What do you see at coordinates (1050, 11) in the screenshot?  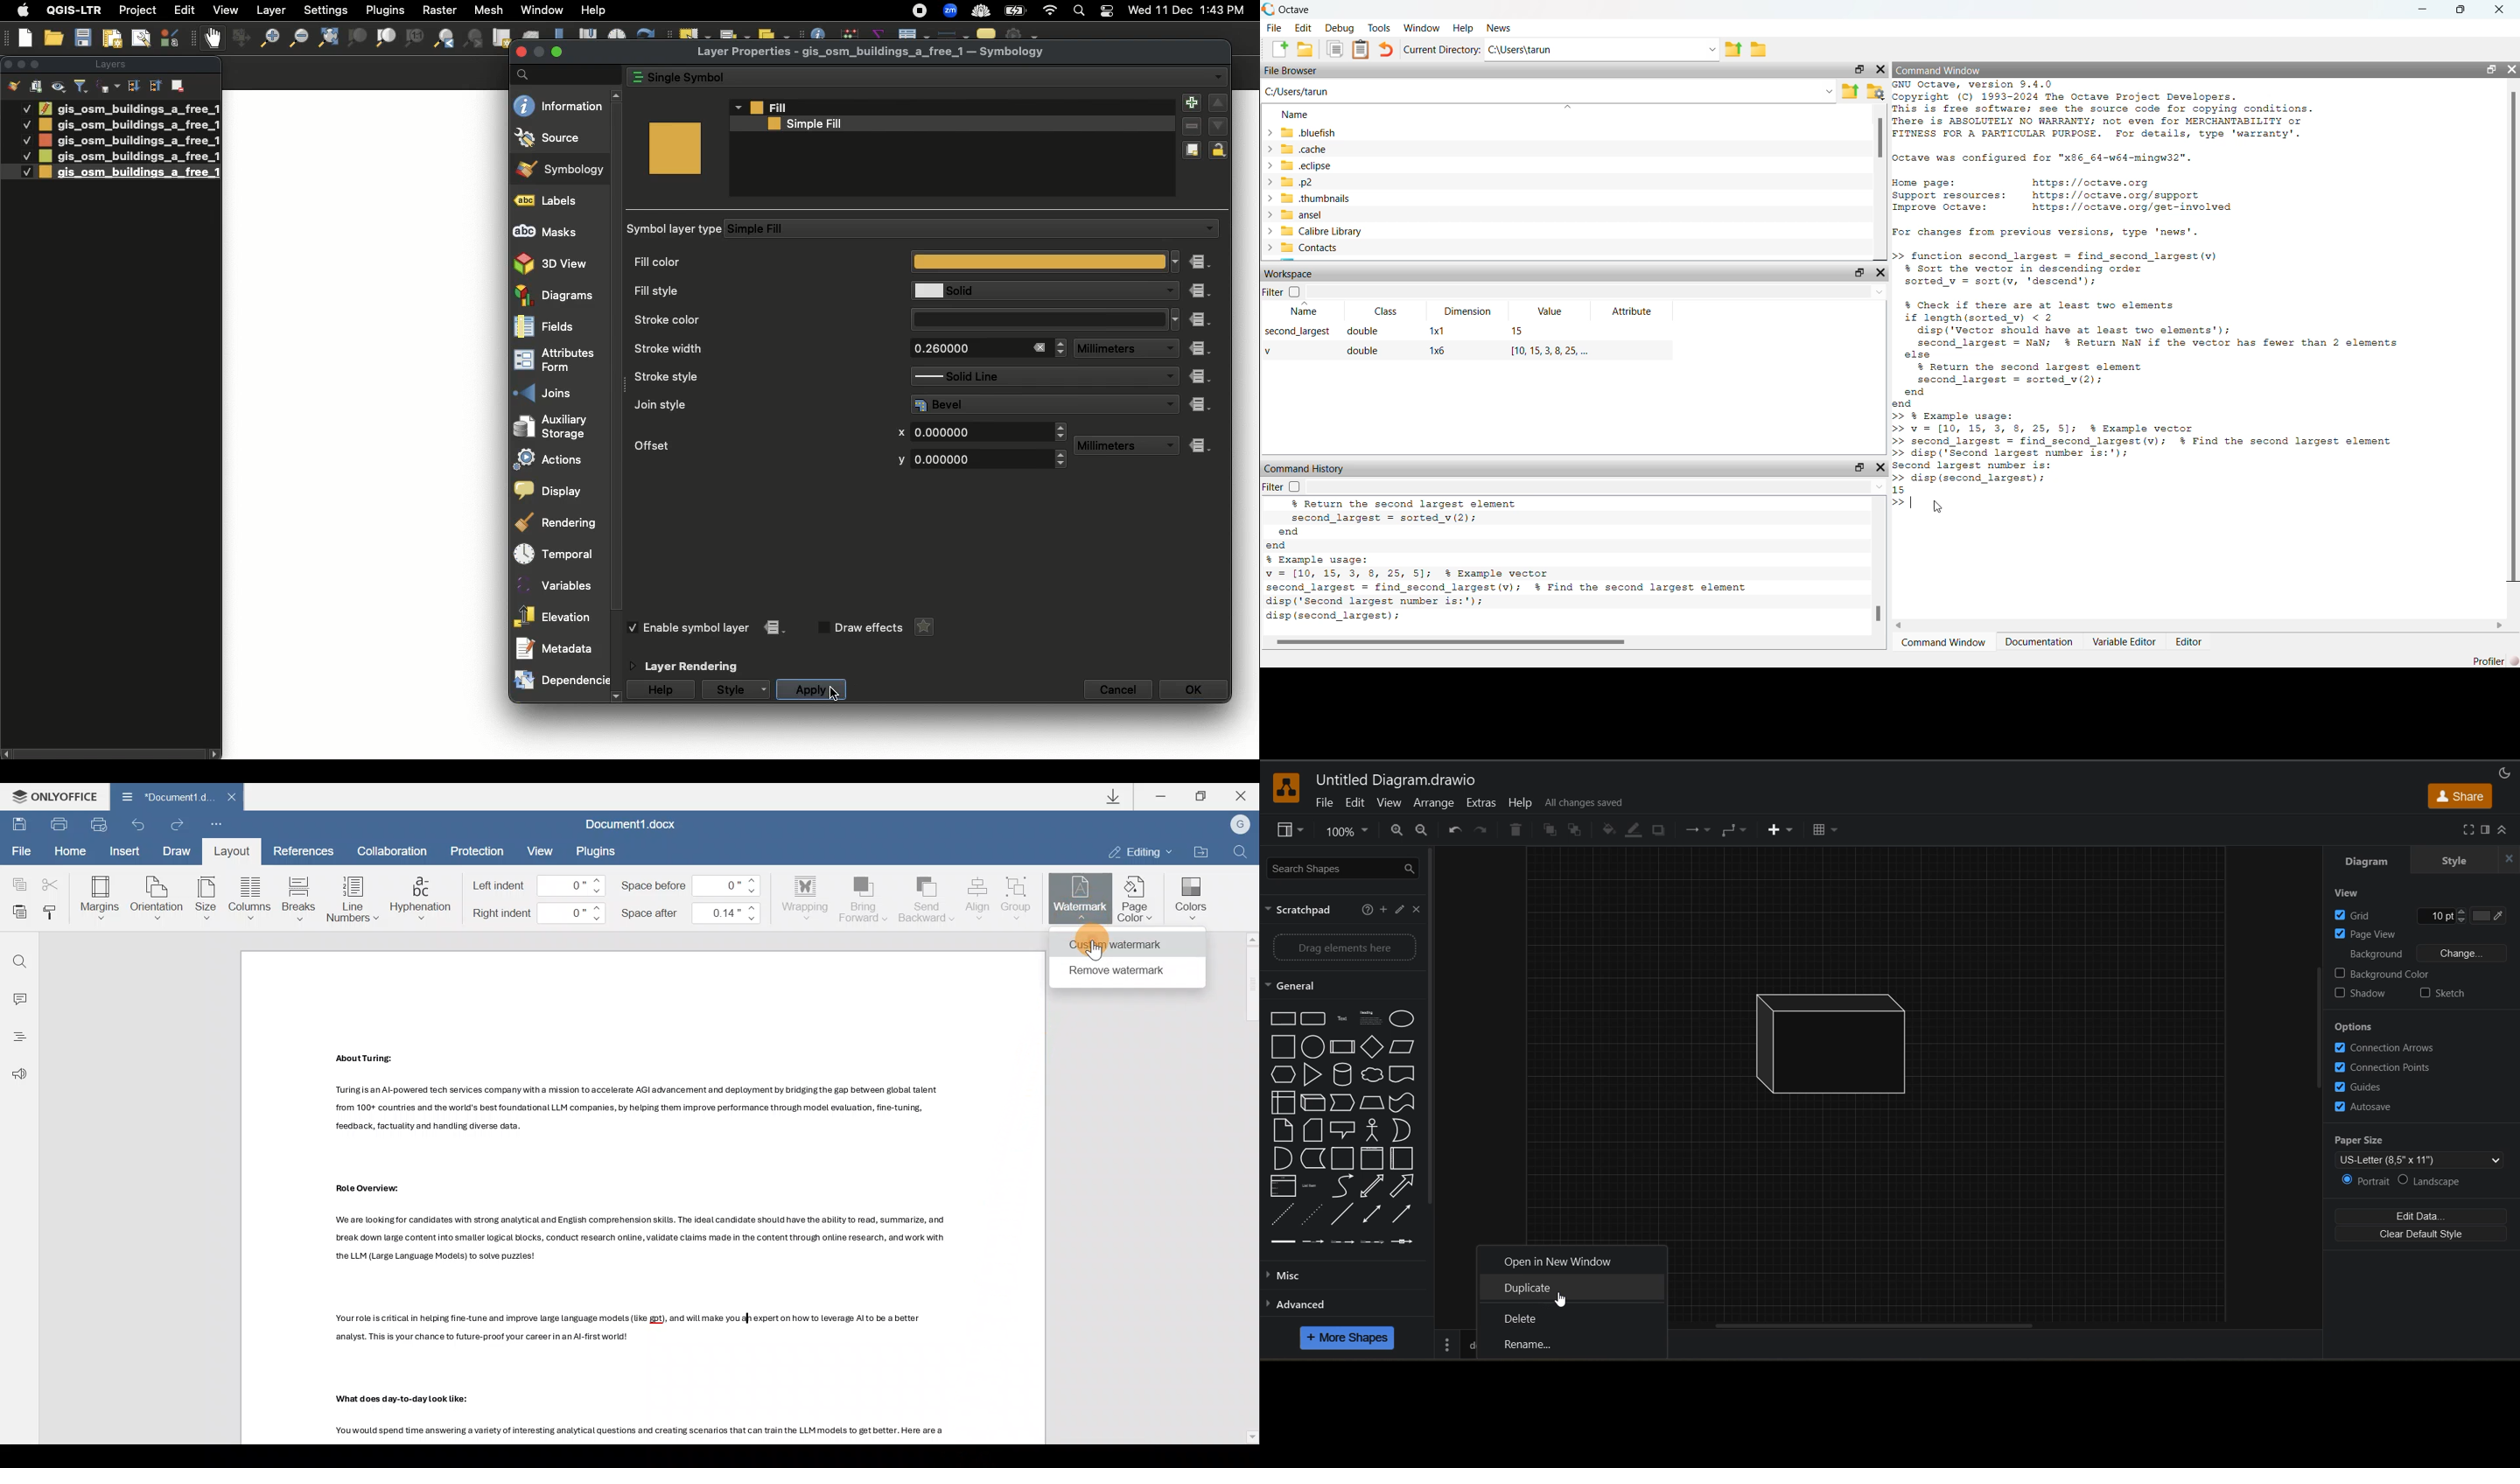 I see `Wif` at bounding box center [1050, 11].